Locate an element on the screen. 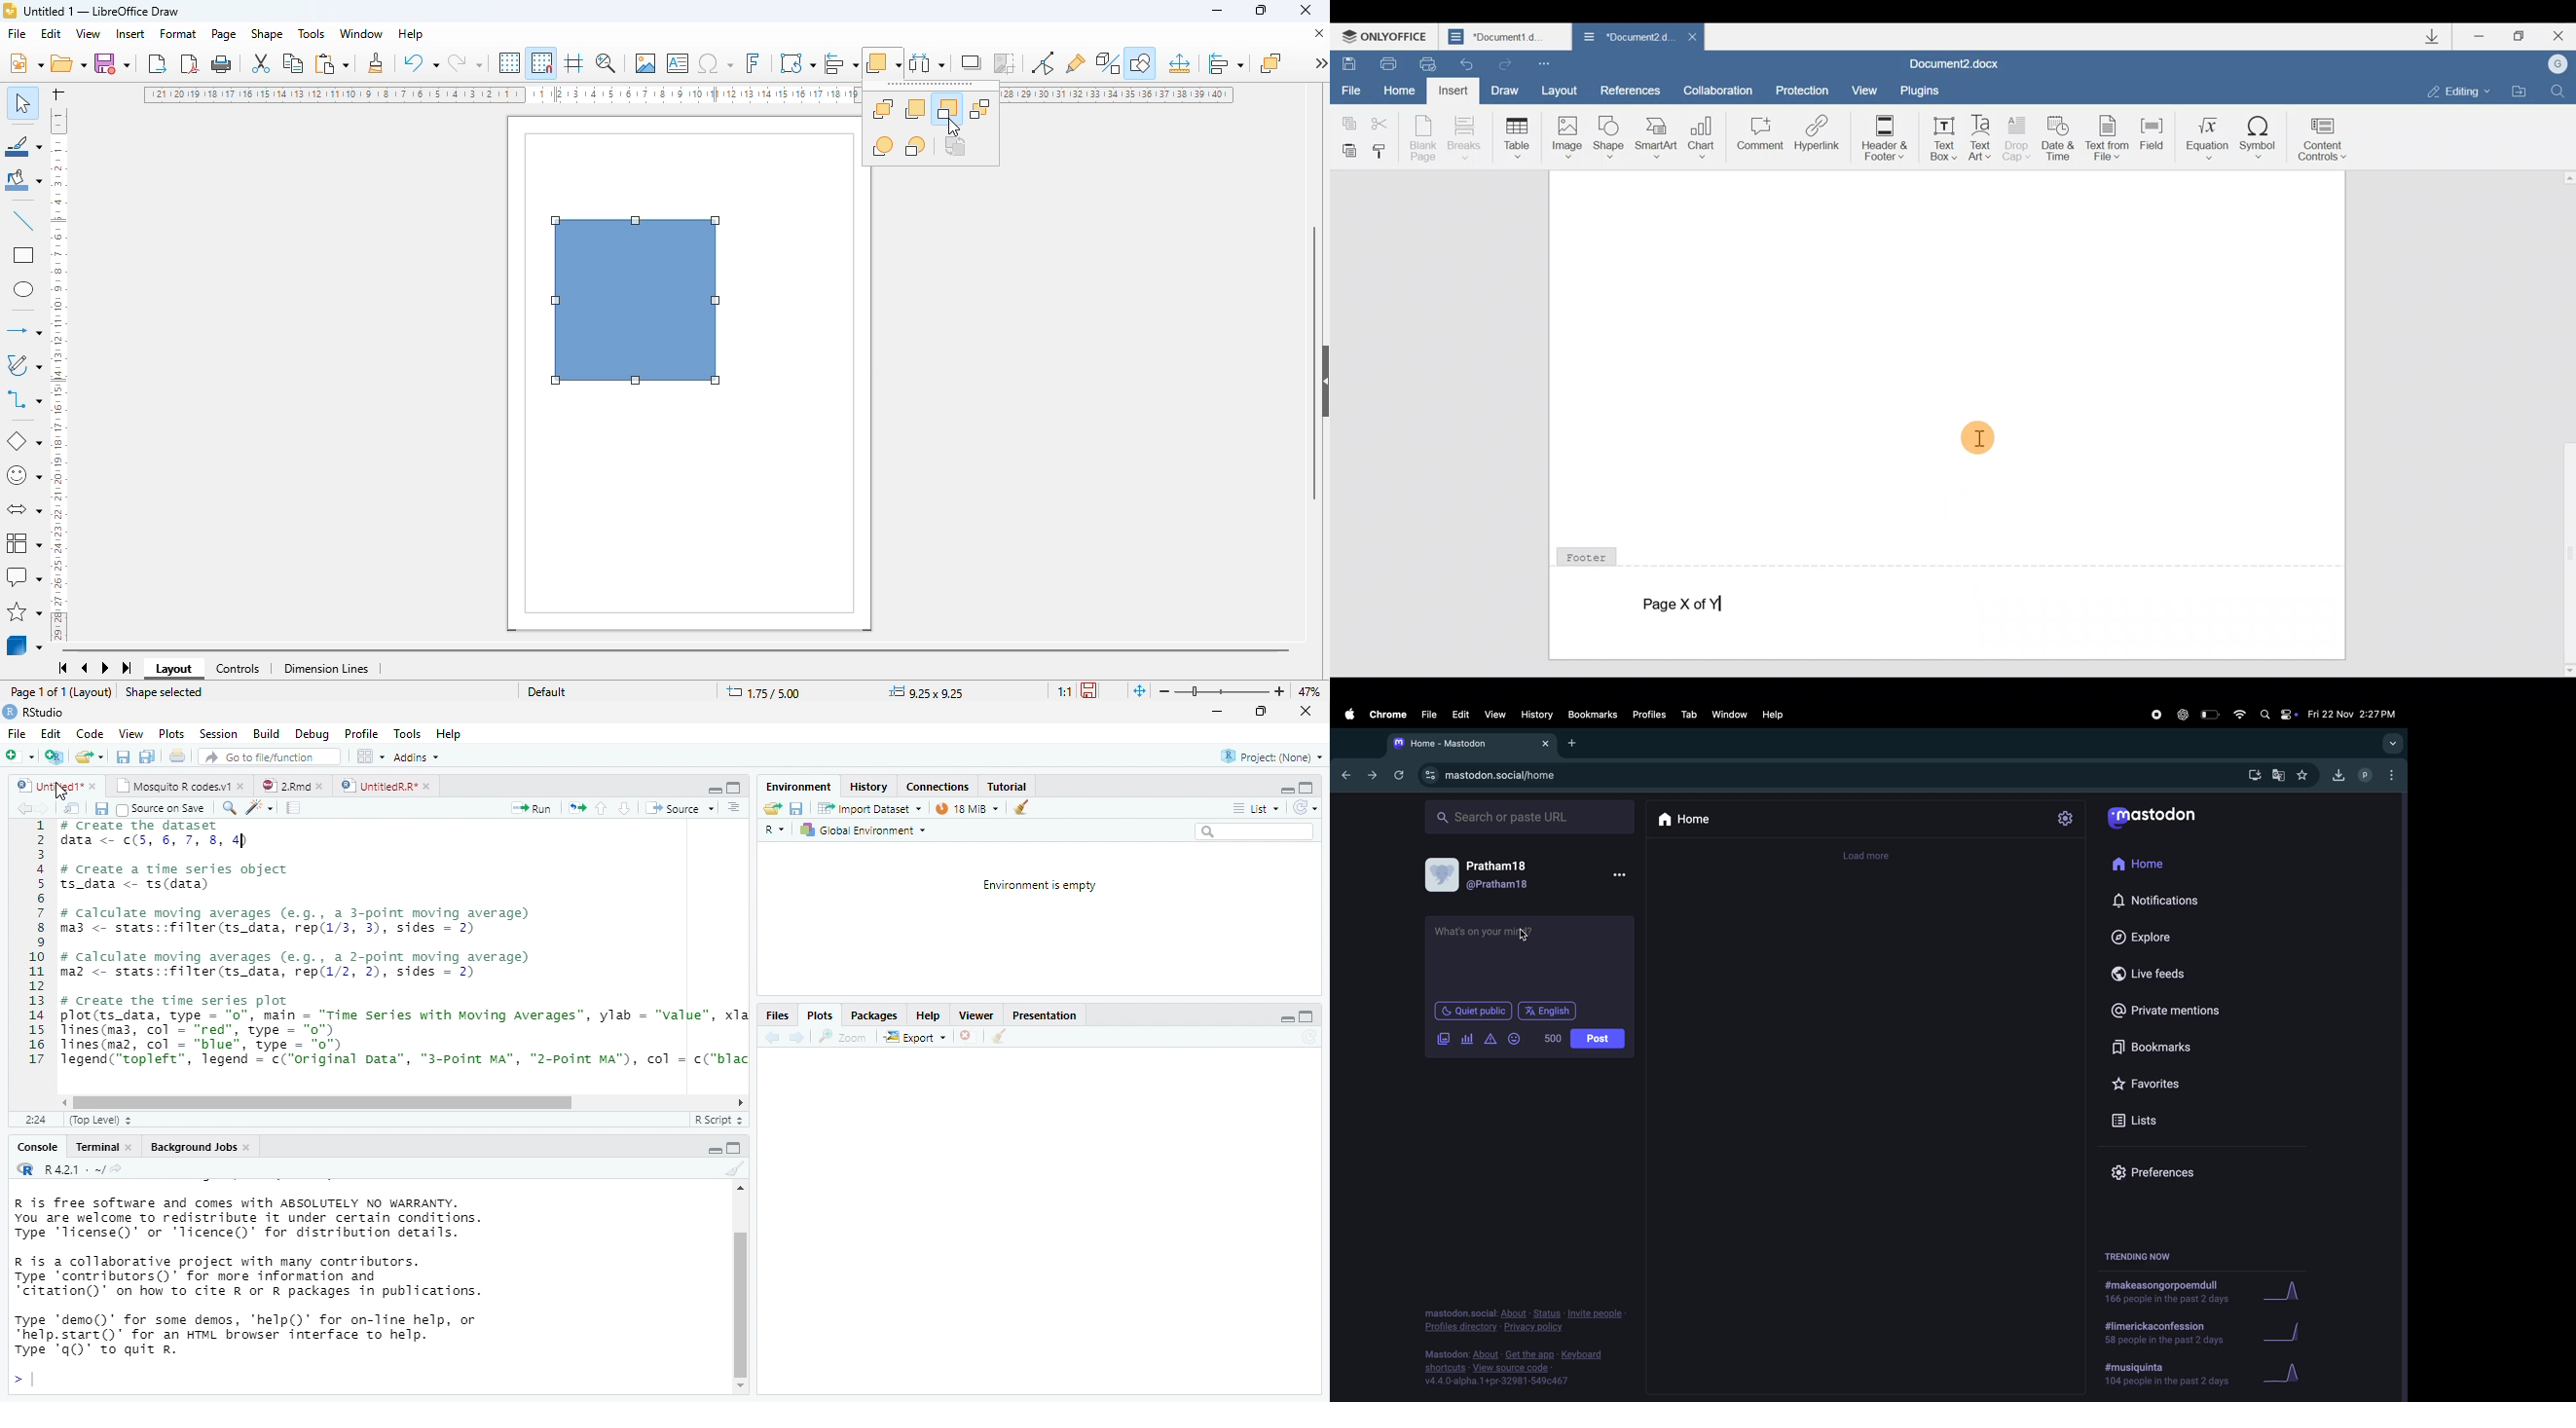 This screenshot has width=2576, height=1428. ruler is located at coordinates (59, 372).